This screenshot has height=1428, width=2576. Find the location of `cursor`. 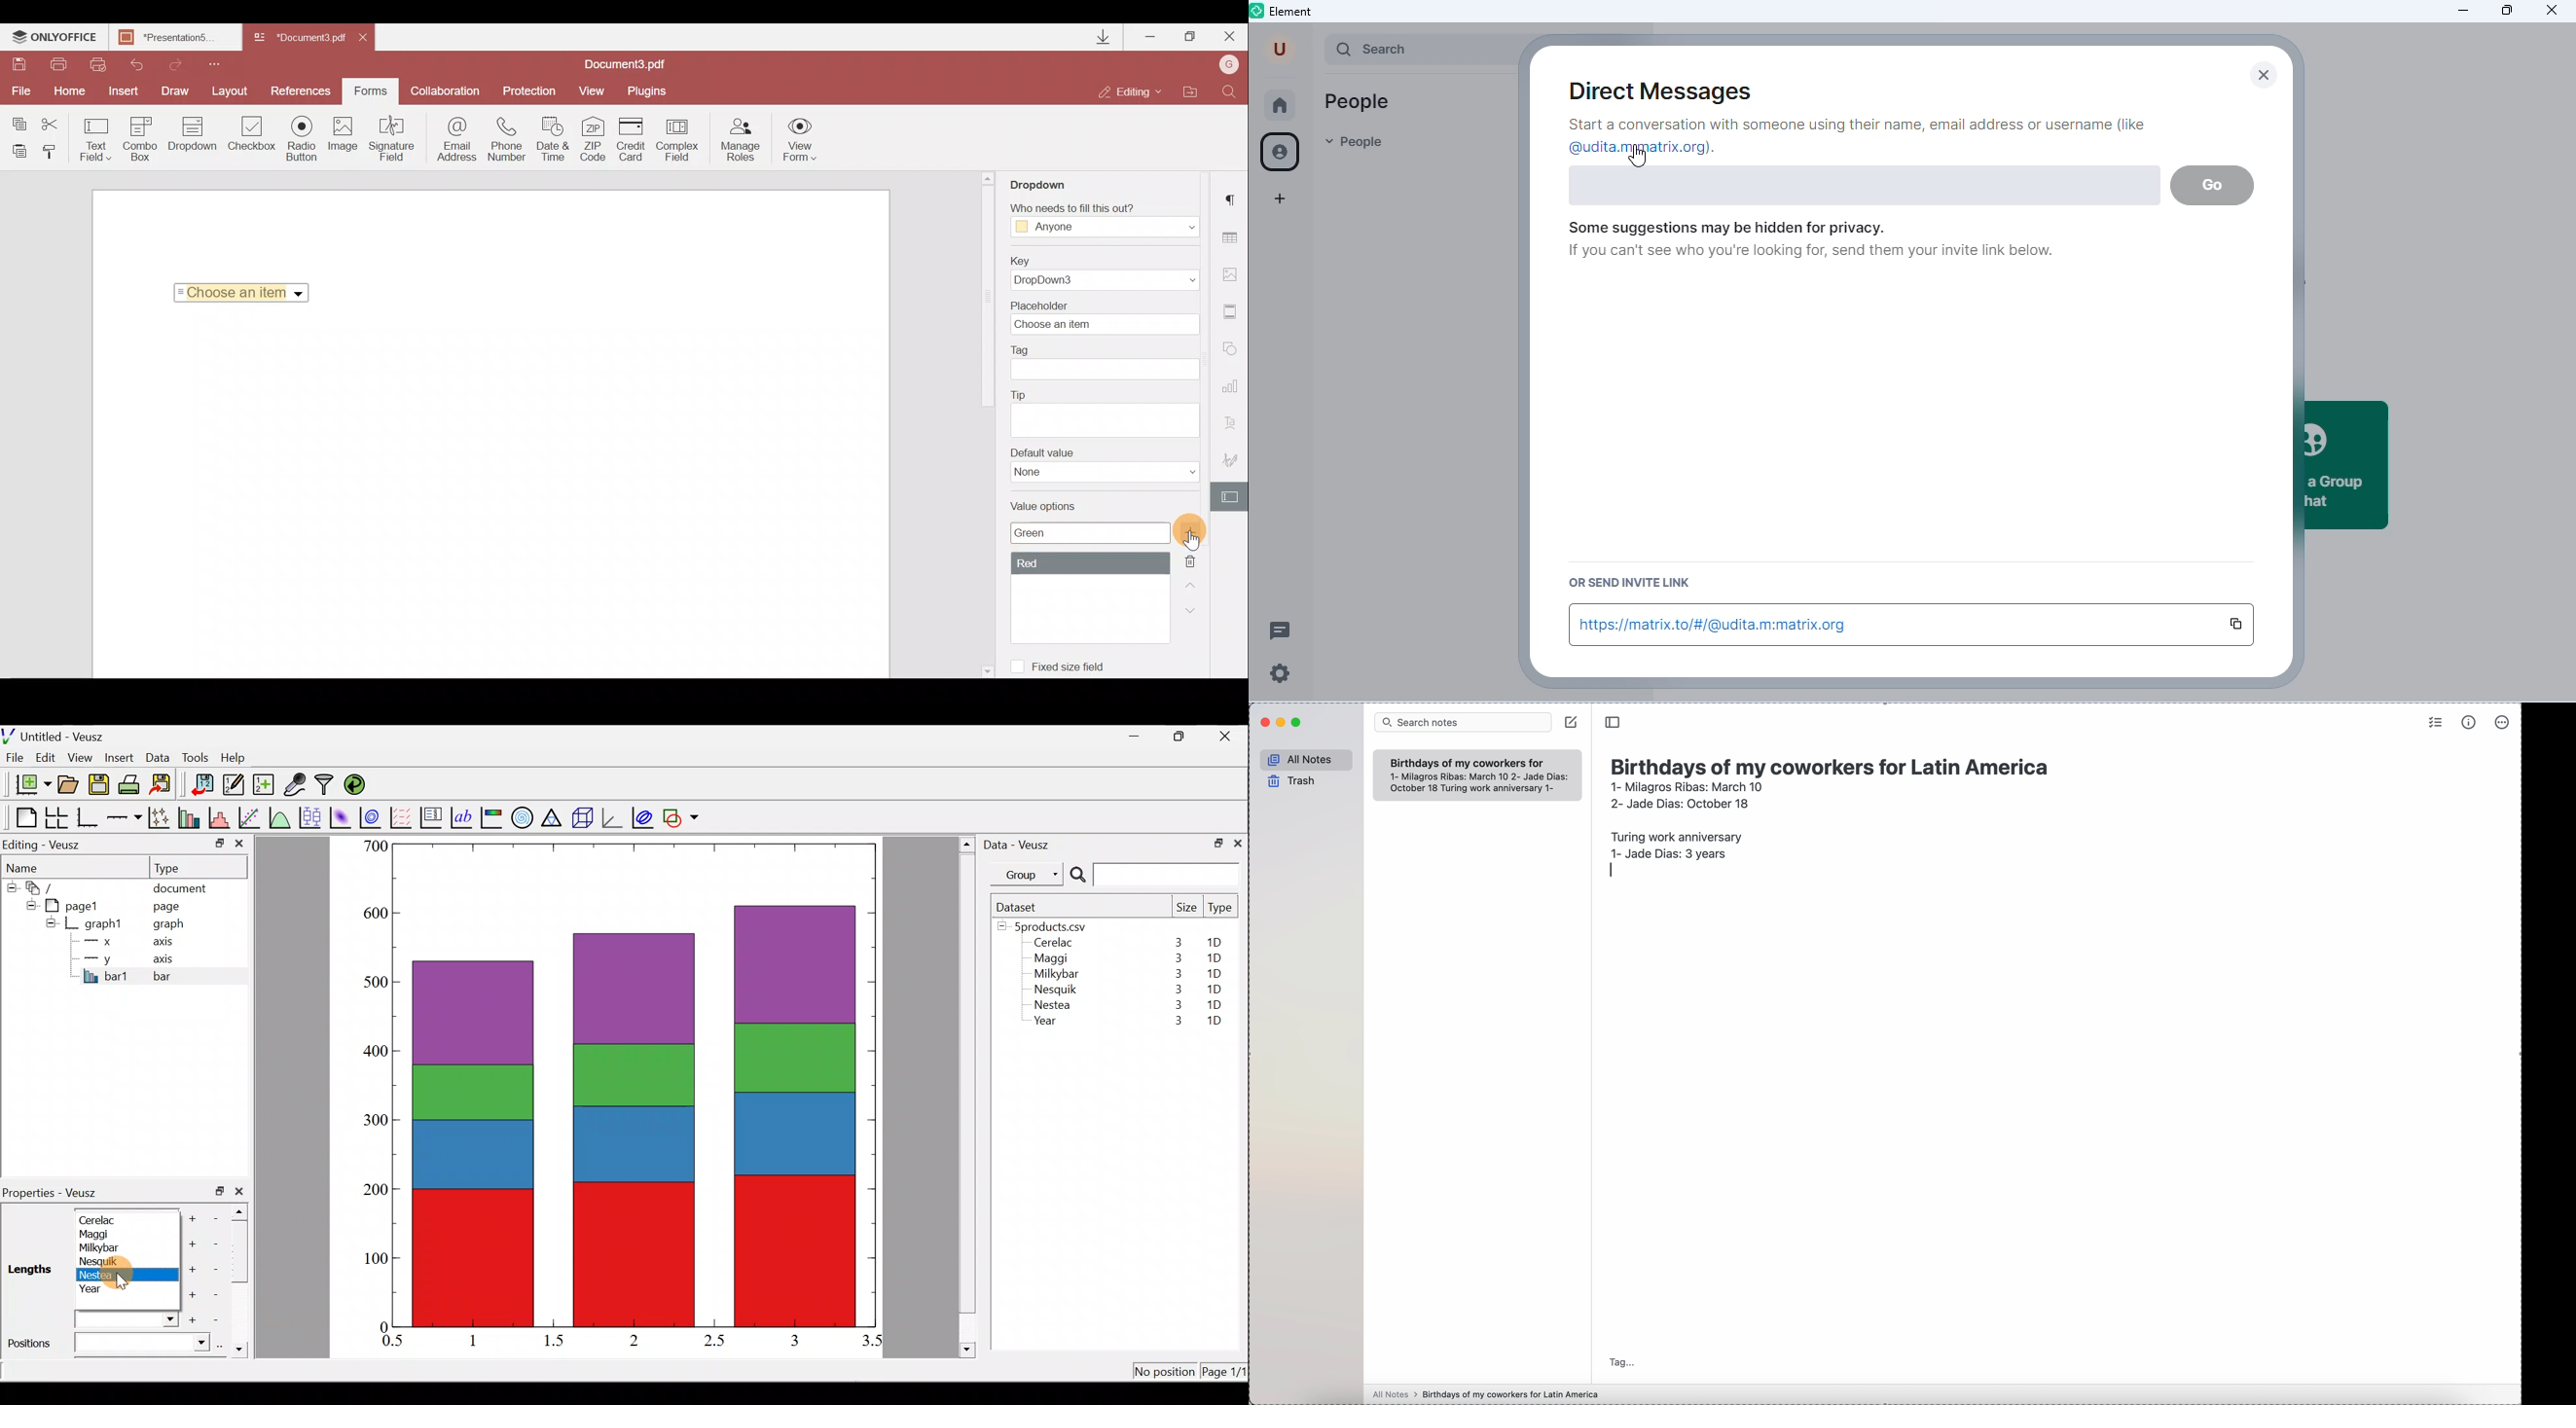

cursor is located at coordinates (1637, 156).